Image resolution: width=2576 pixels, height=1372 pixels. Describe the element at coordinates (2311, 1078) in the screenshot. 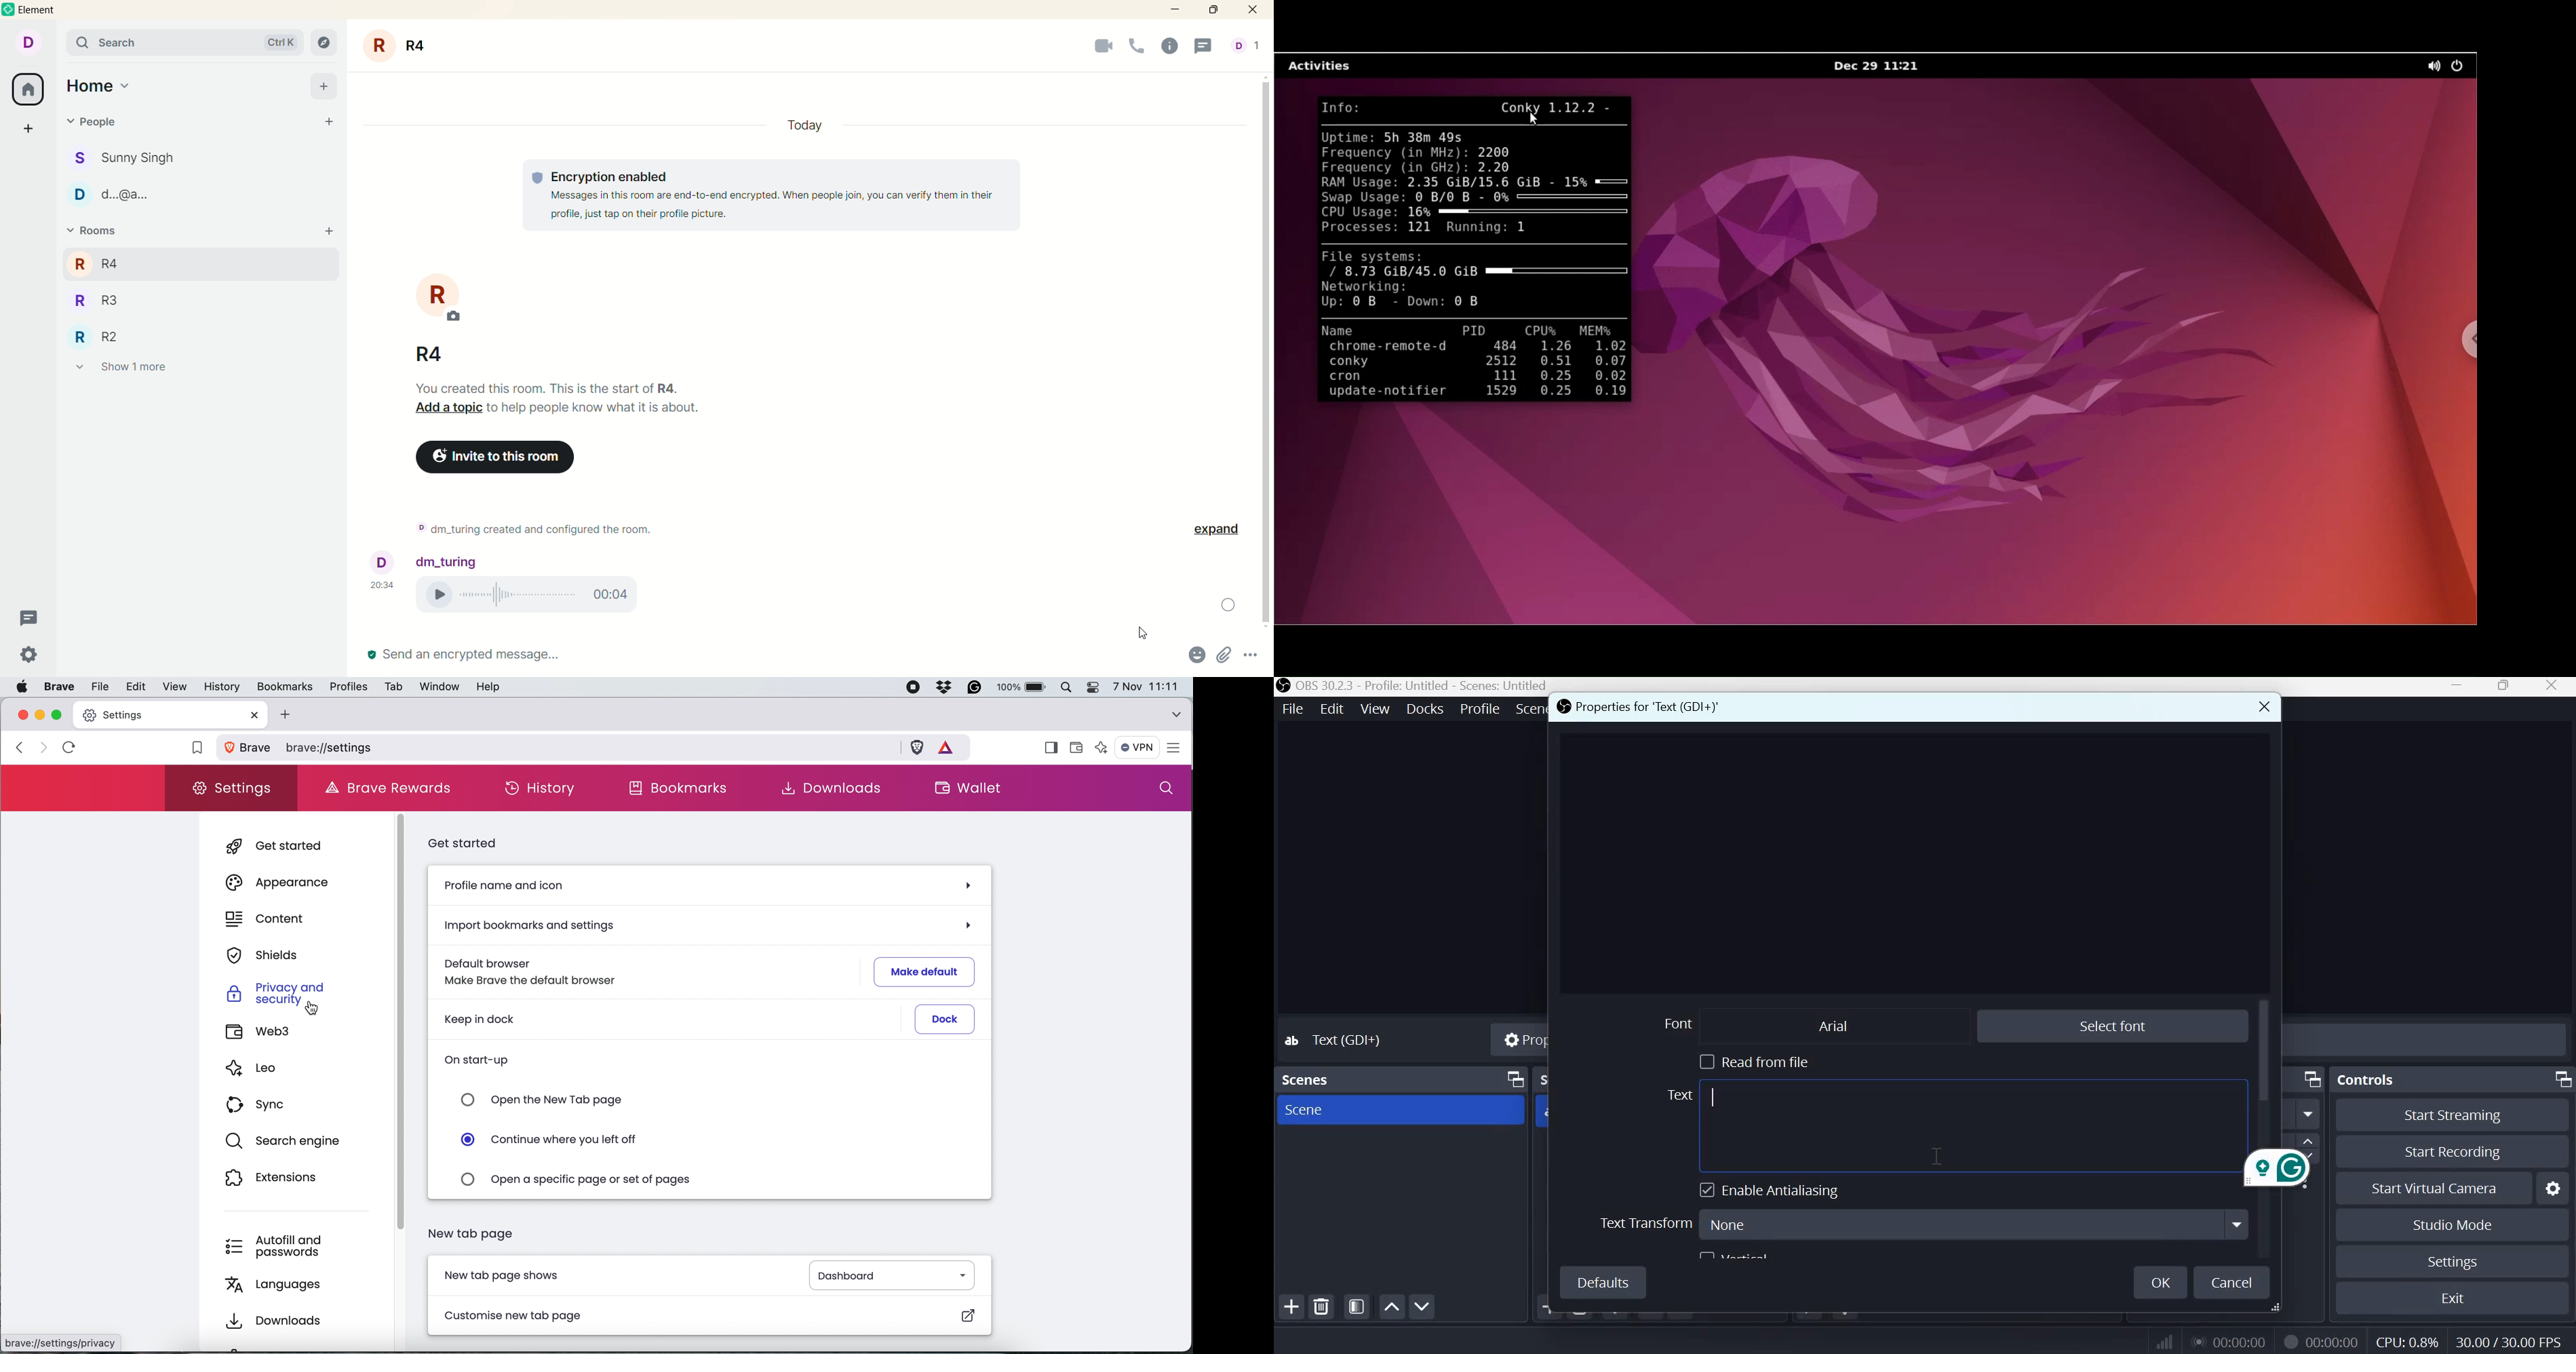

I see ` Dock Options icon` at that location.